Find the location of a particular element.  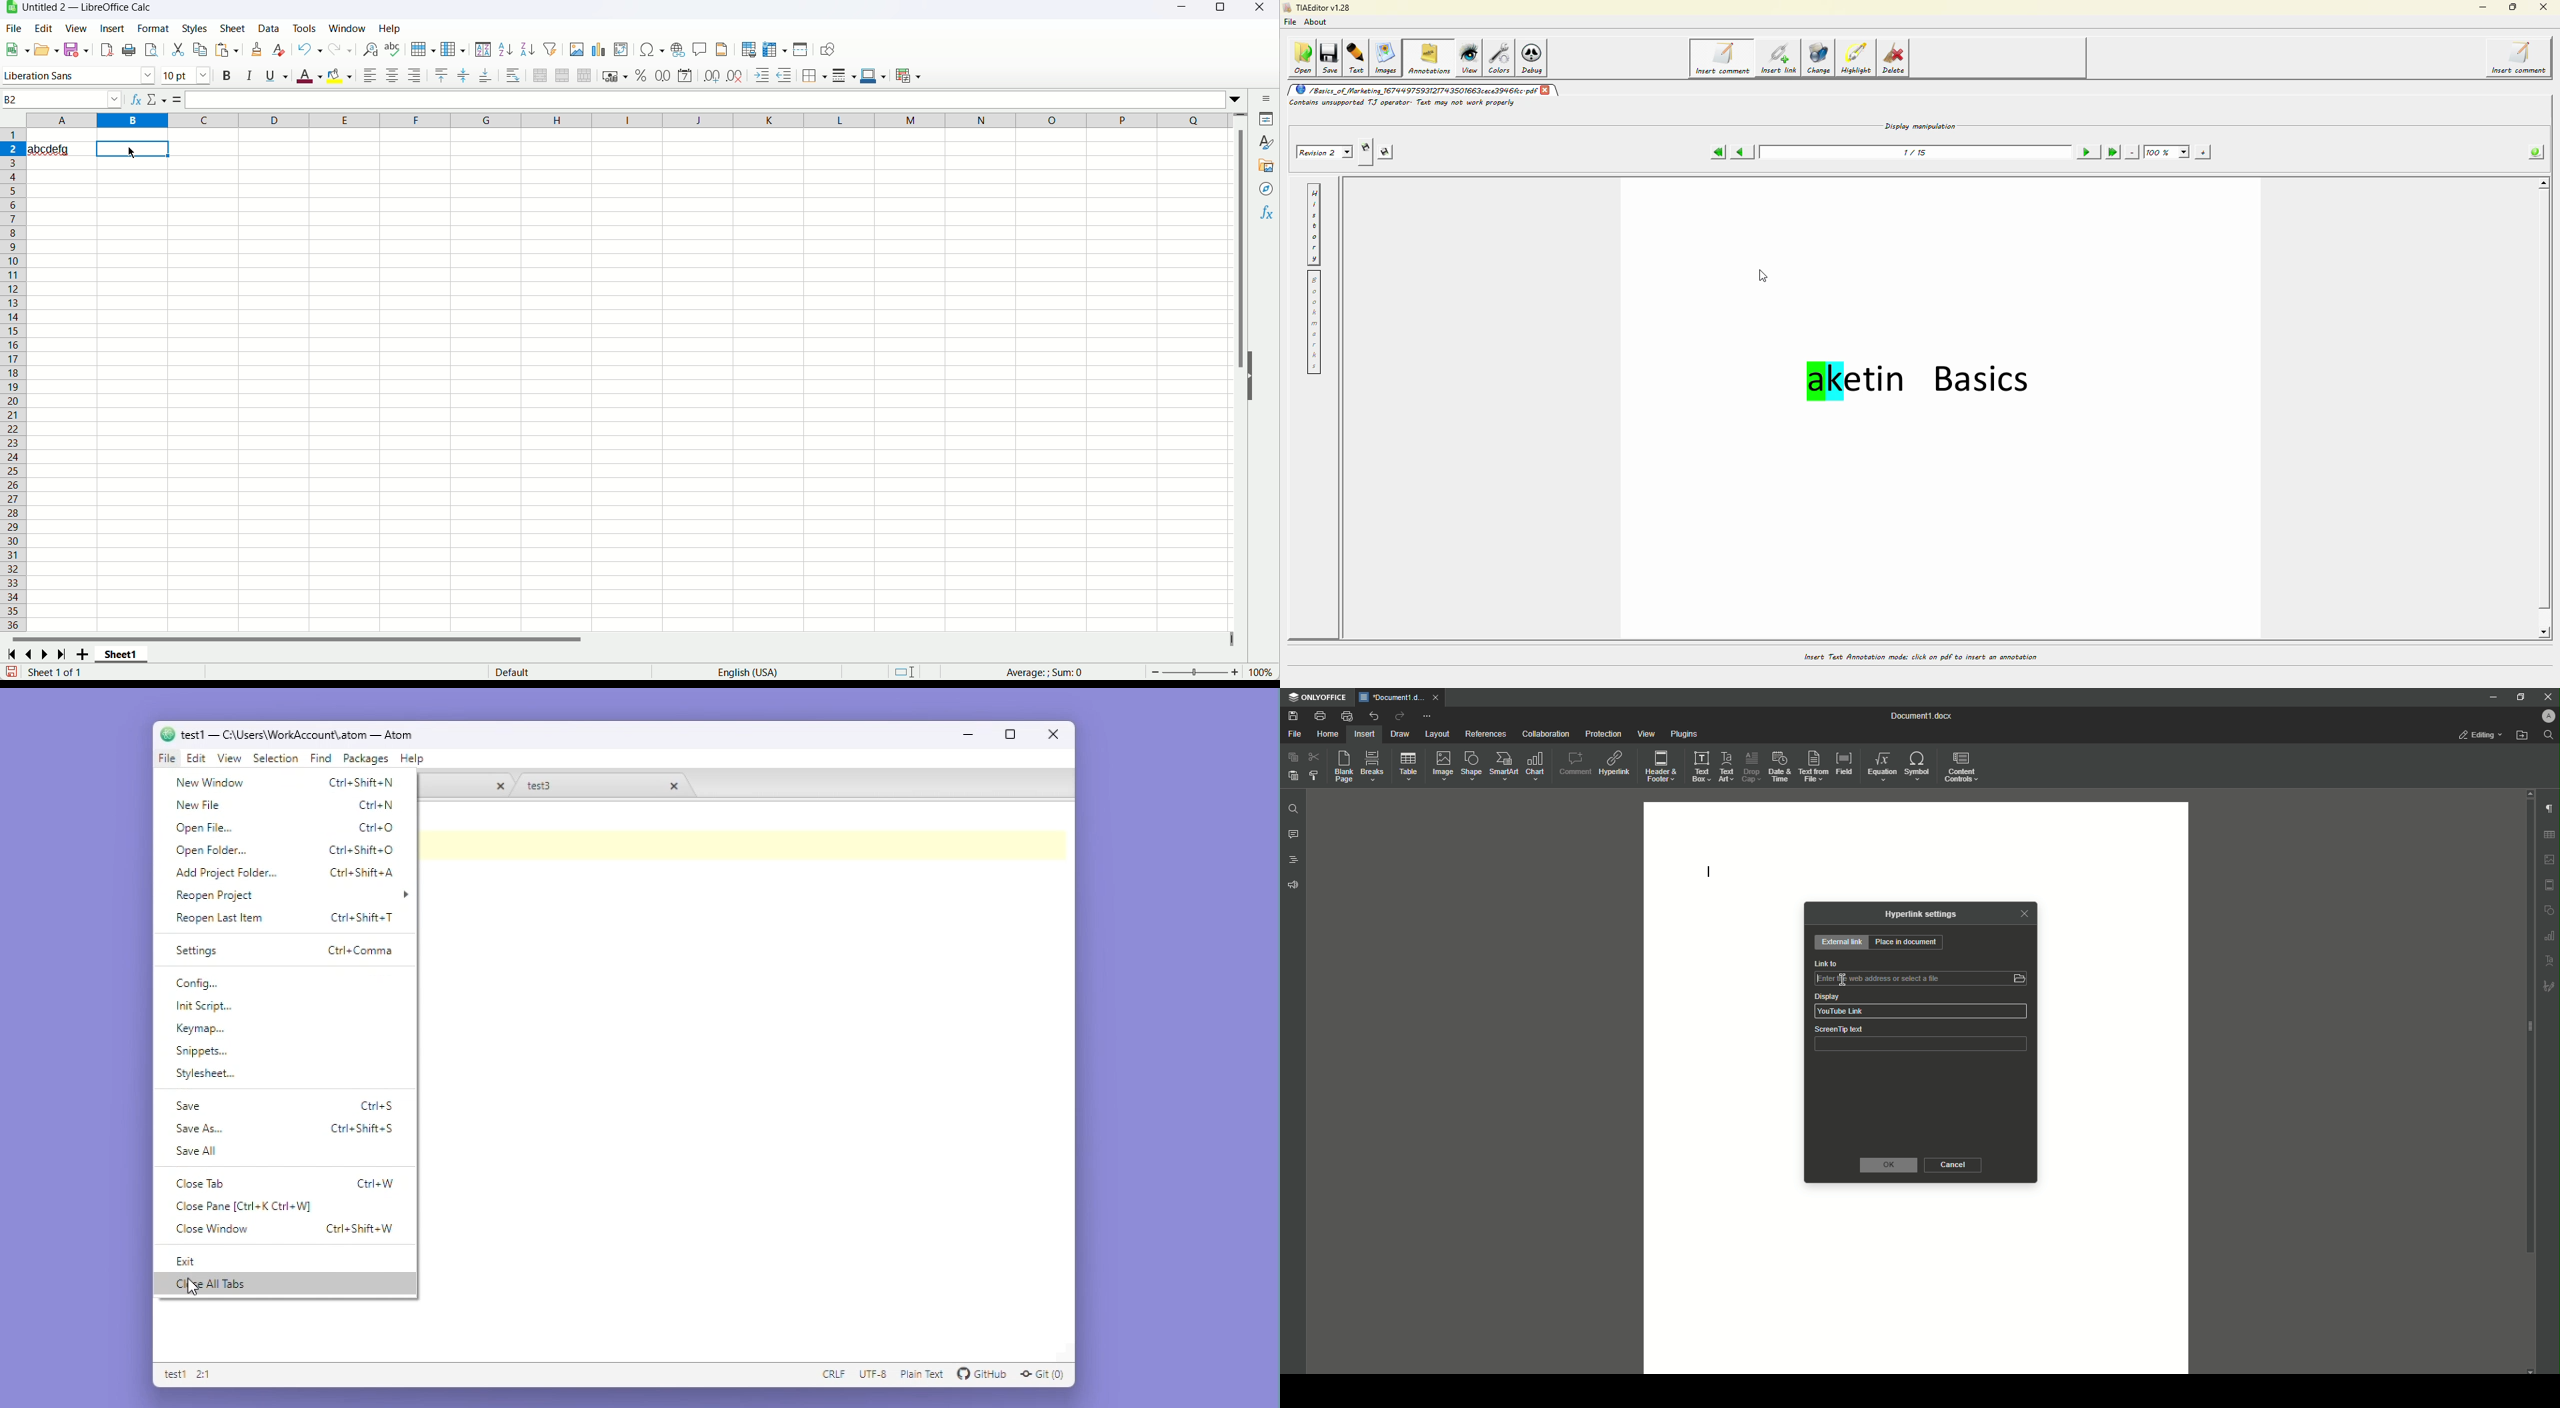

add decimal place is located at coordinates (712, 75).